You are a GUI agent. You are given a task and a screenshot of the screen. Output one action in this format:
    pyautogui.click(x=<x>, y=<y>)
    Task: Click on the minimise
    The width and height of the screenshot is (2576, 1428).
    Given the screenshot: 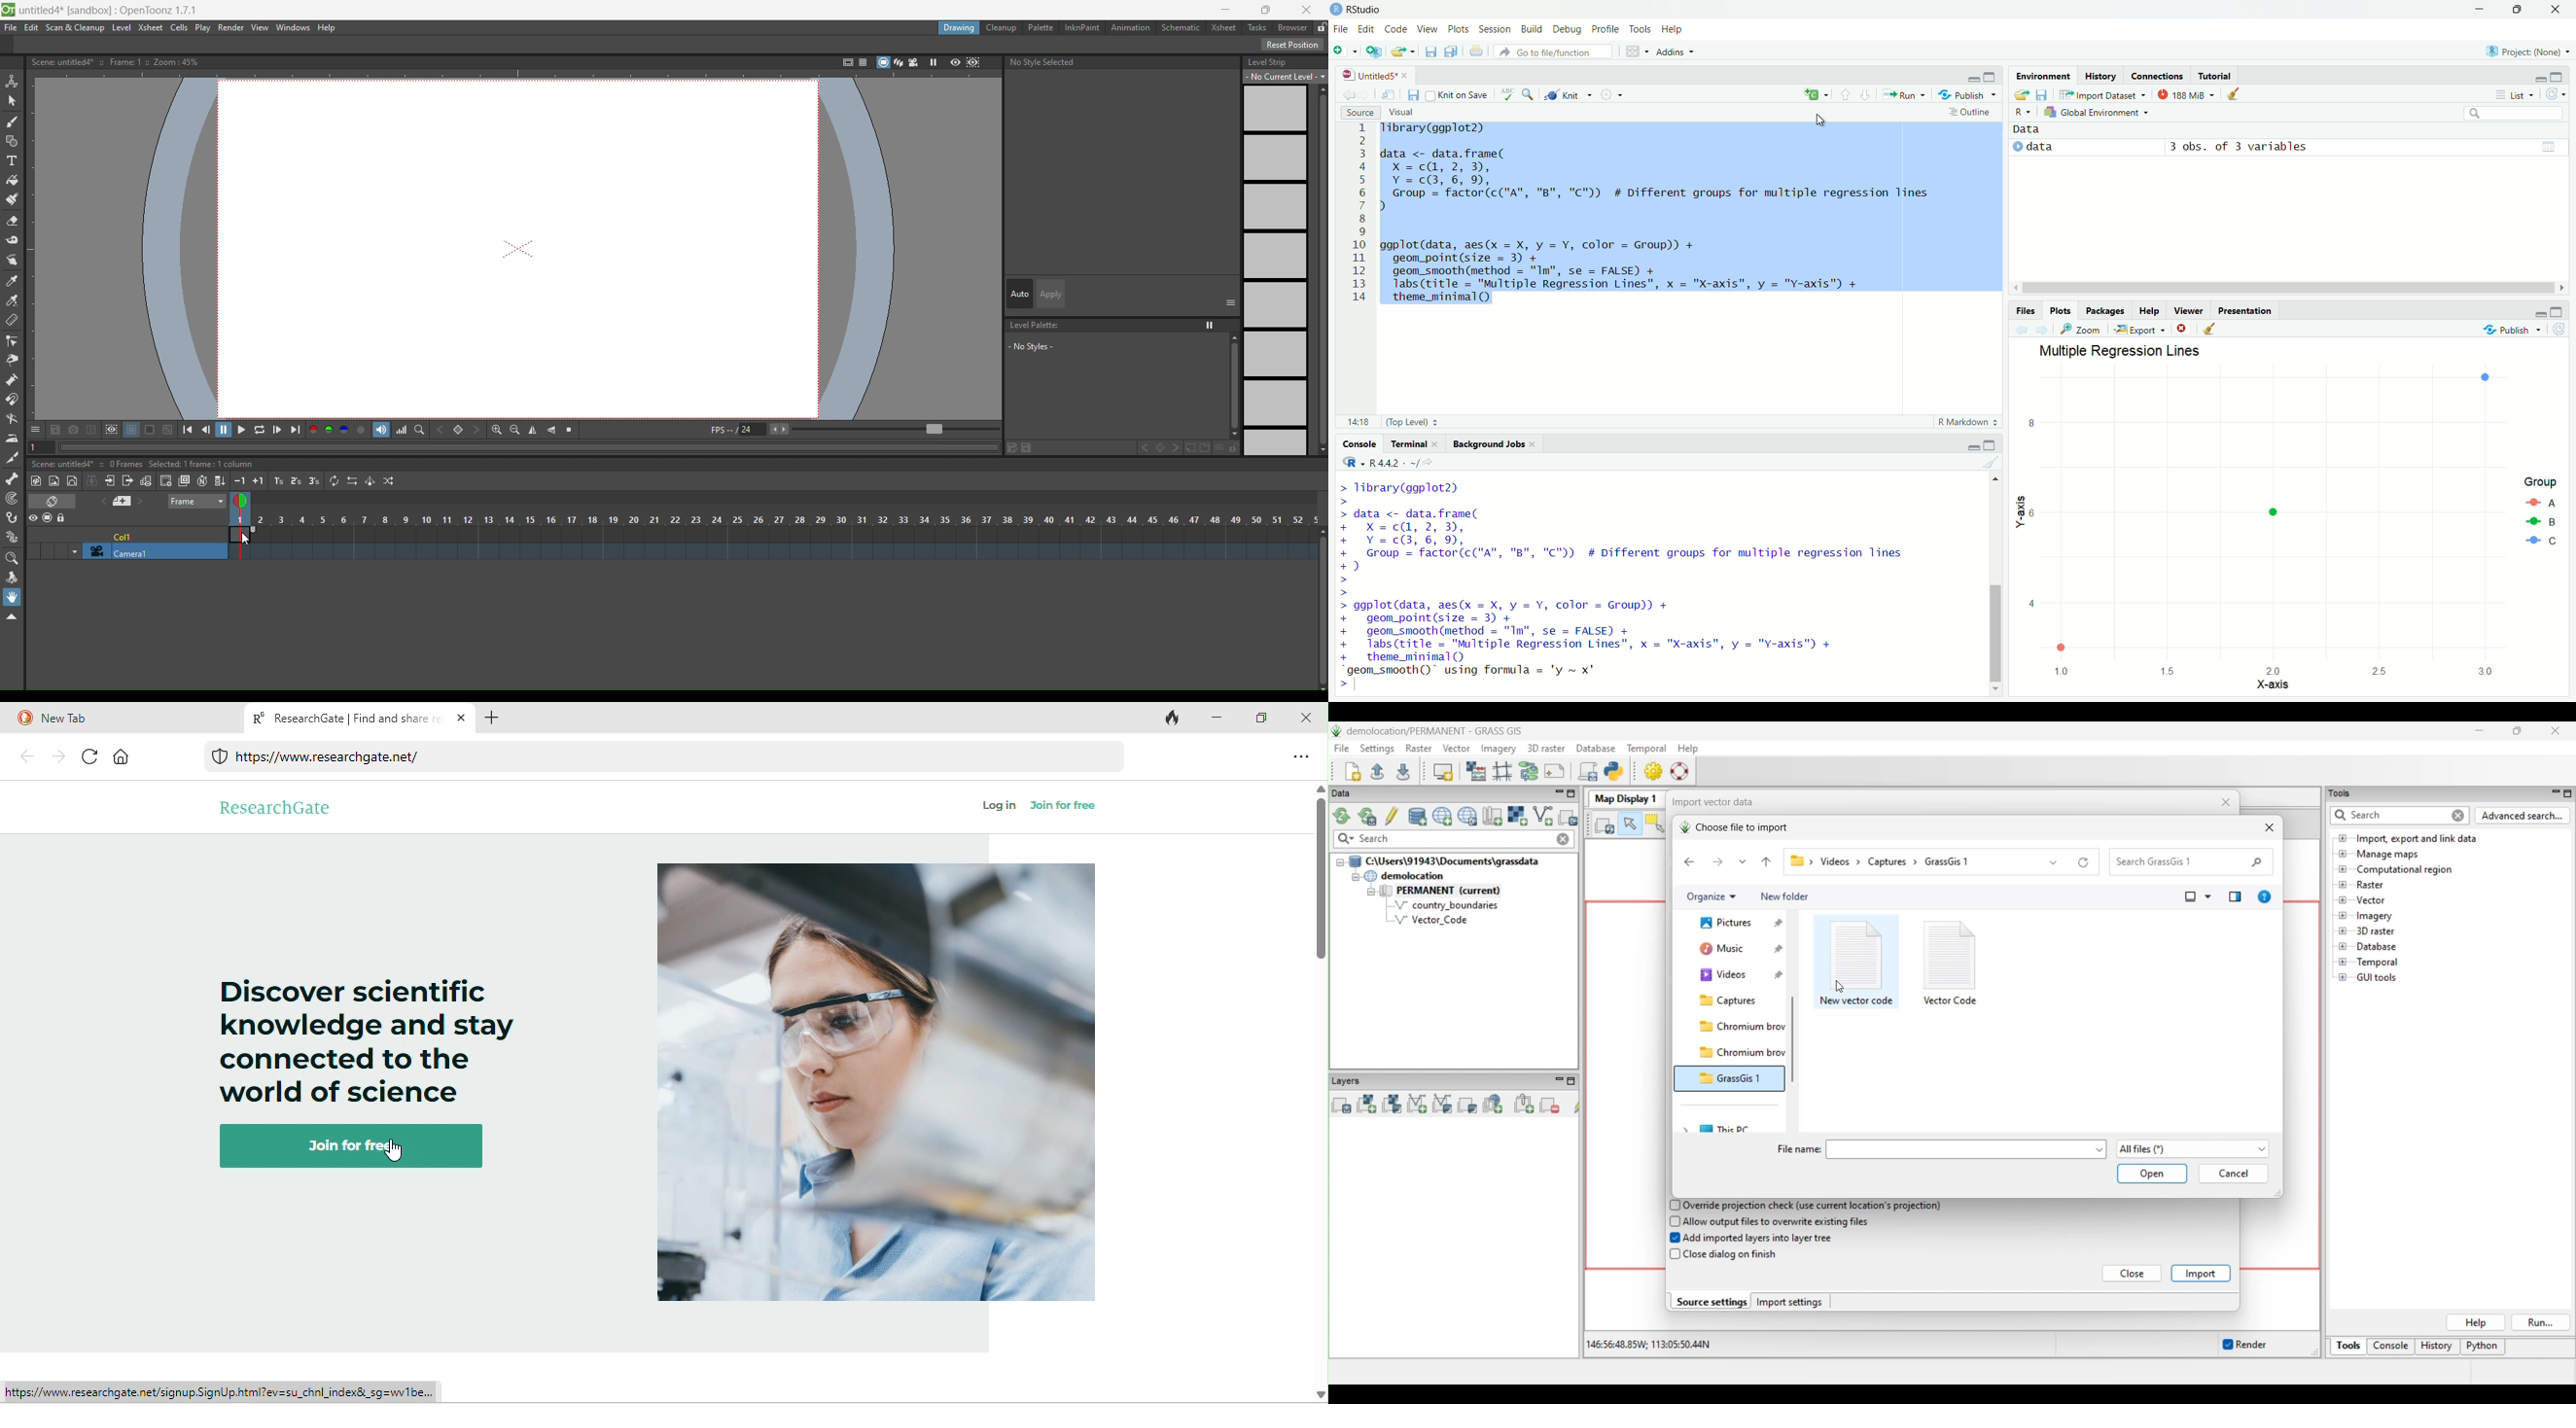 What is the action you would take?
    pyautogui.click(x=1971, y=77)
    